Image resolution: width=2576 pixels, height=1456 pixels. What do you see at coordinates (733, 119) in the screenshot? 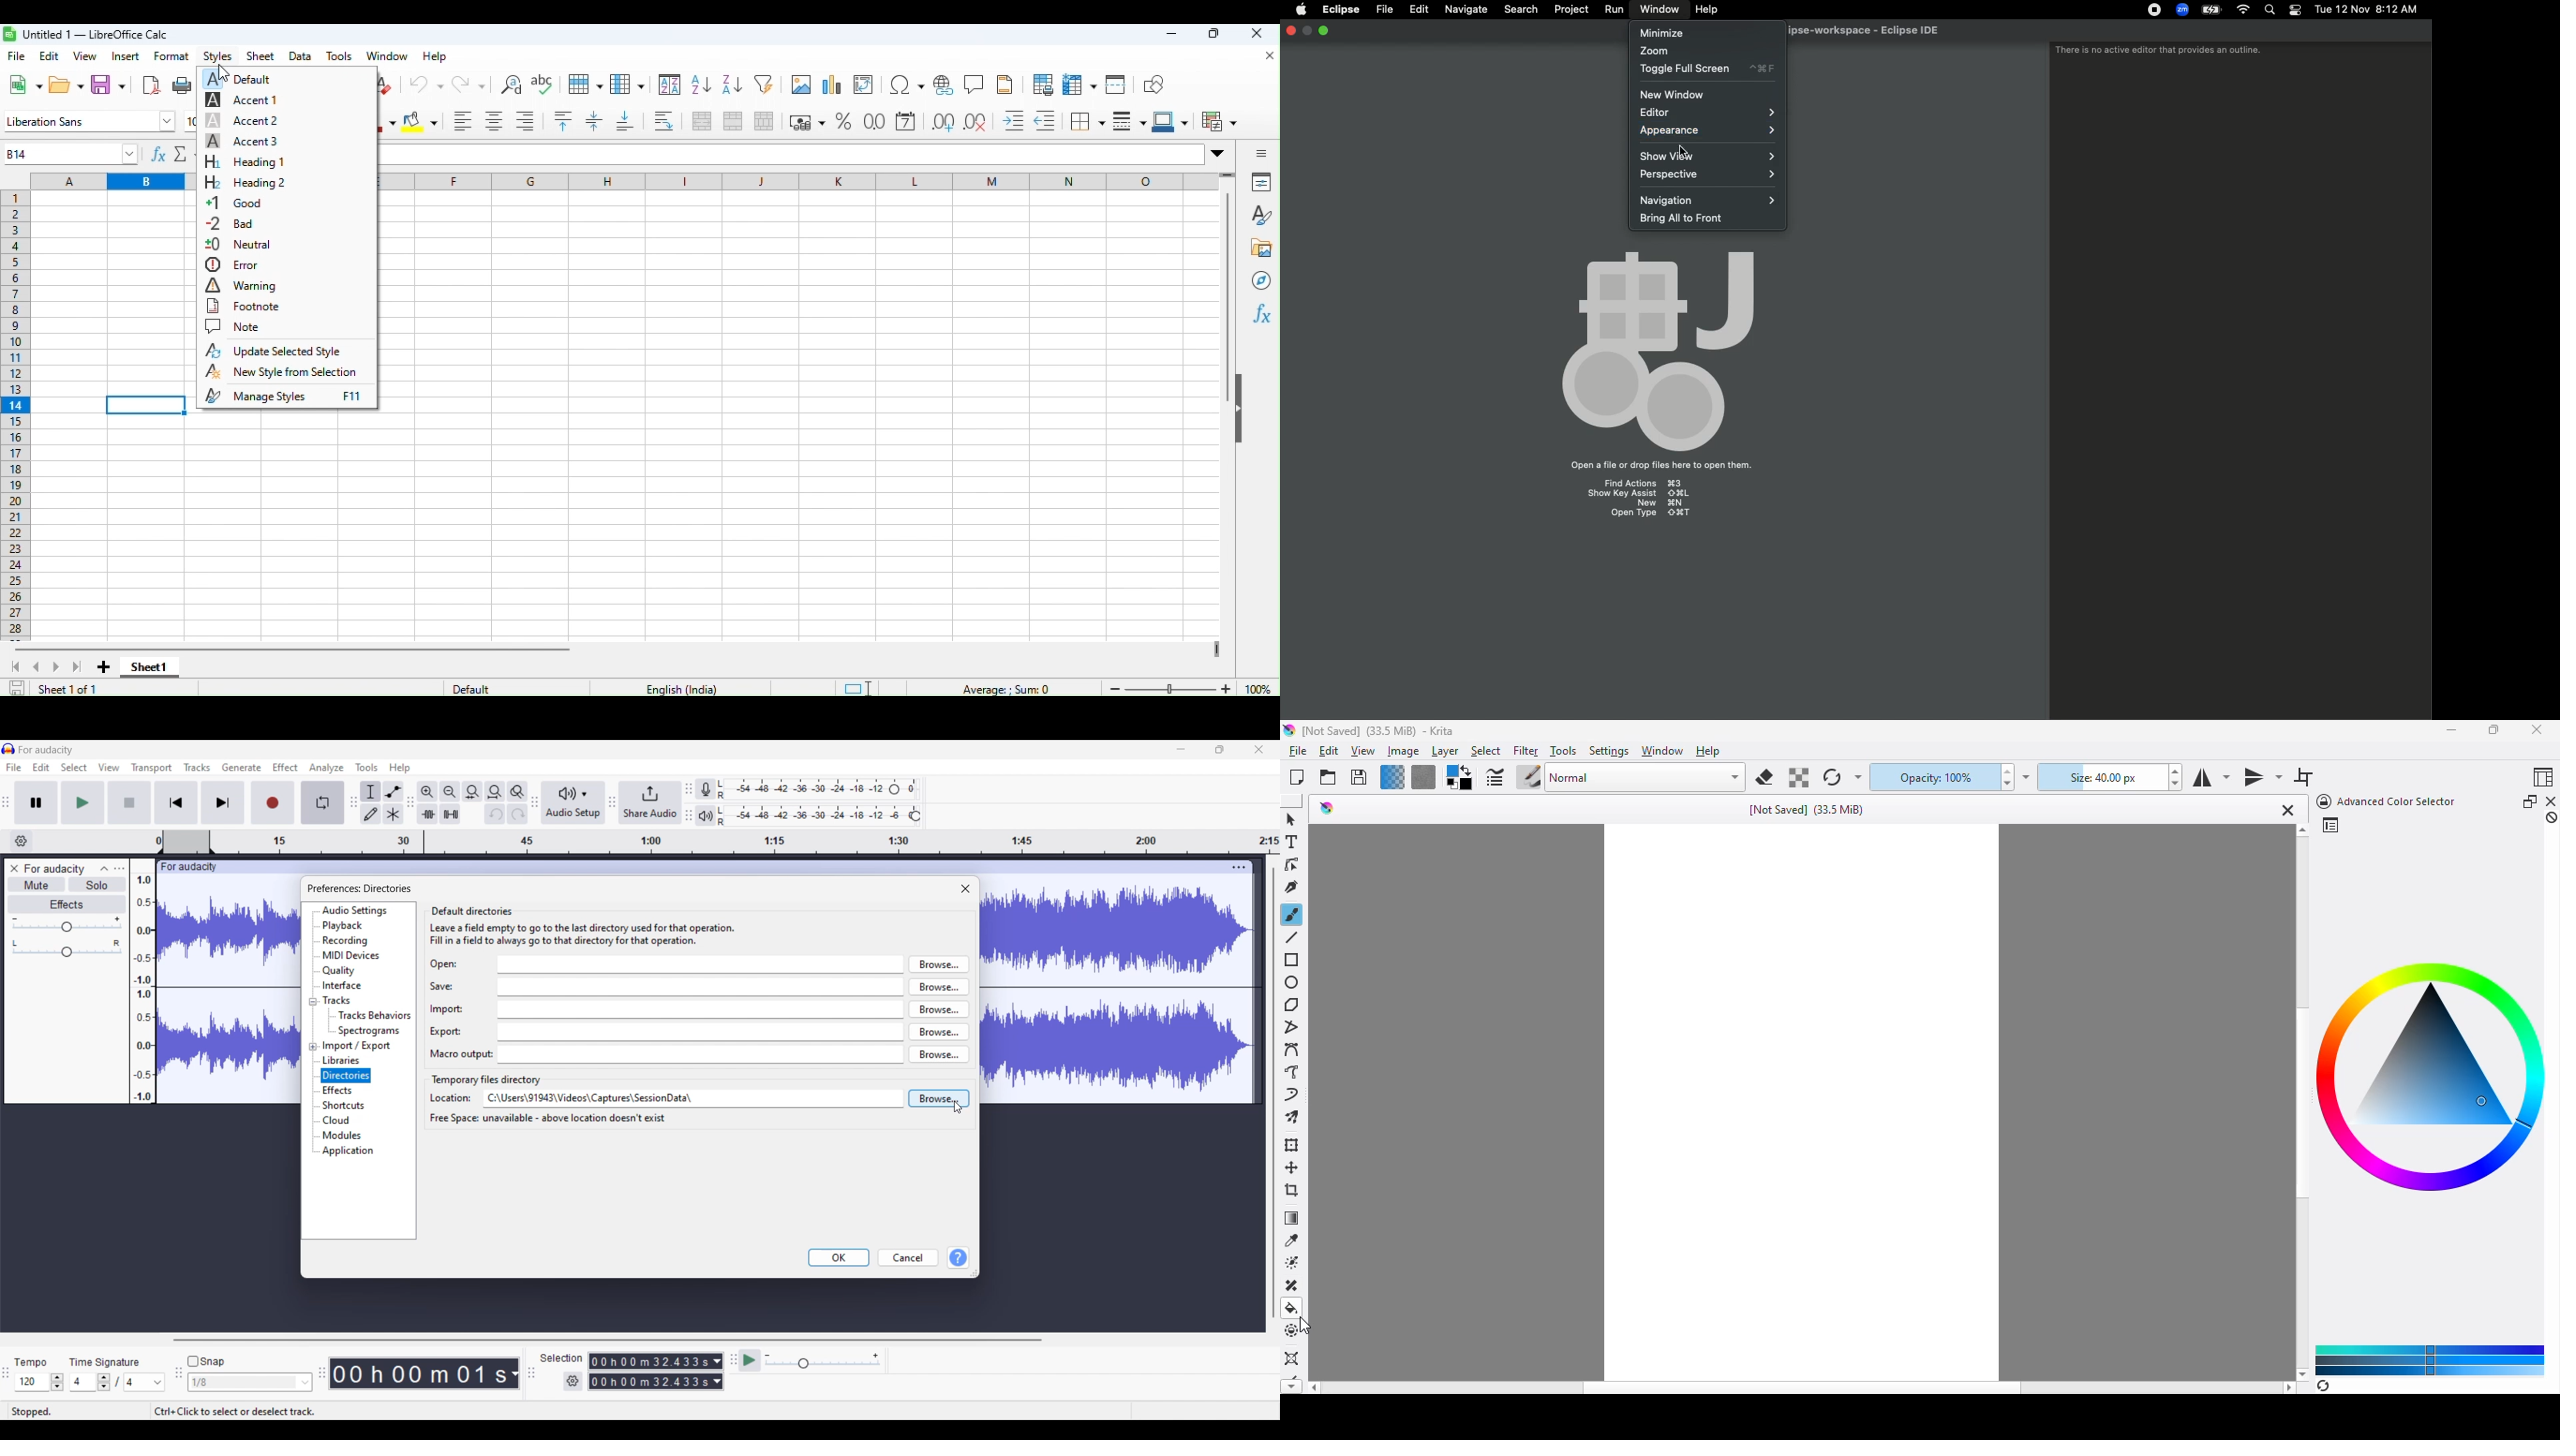
I see `Merging` at bounding box center [733, 119].